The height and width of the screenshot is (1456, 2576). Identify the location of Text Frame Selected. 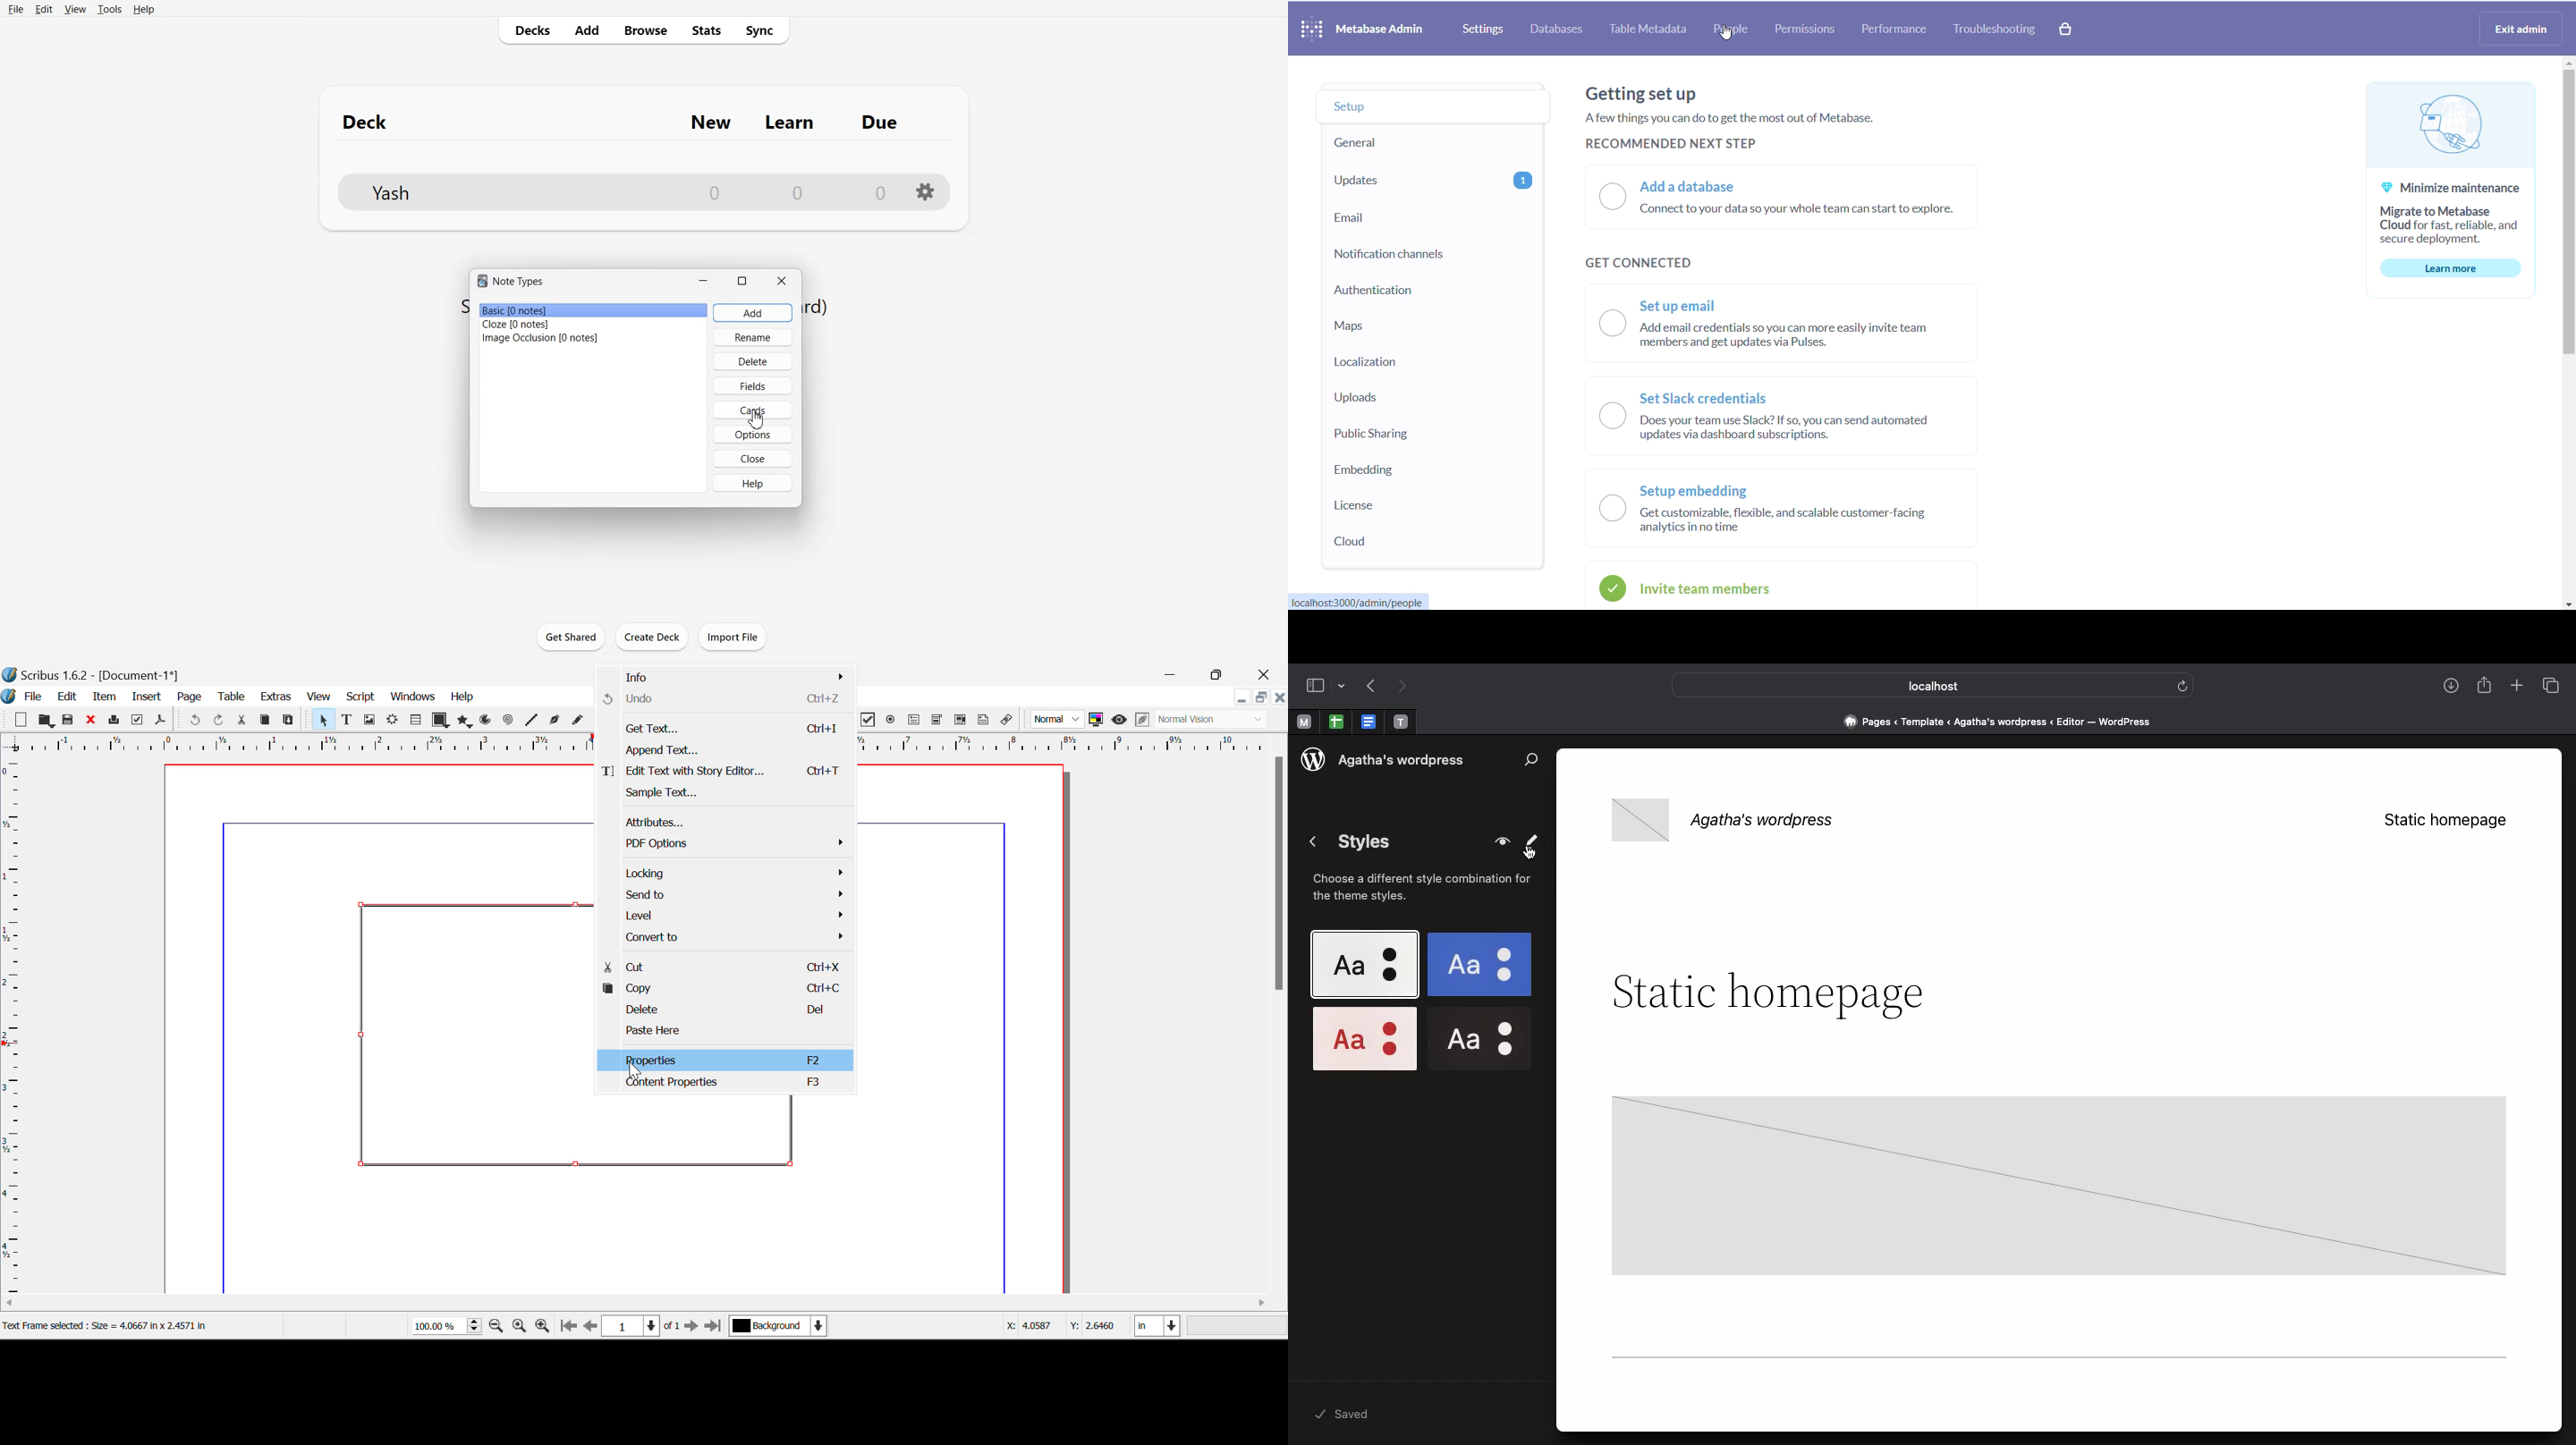
(346, 719).